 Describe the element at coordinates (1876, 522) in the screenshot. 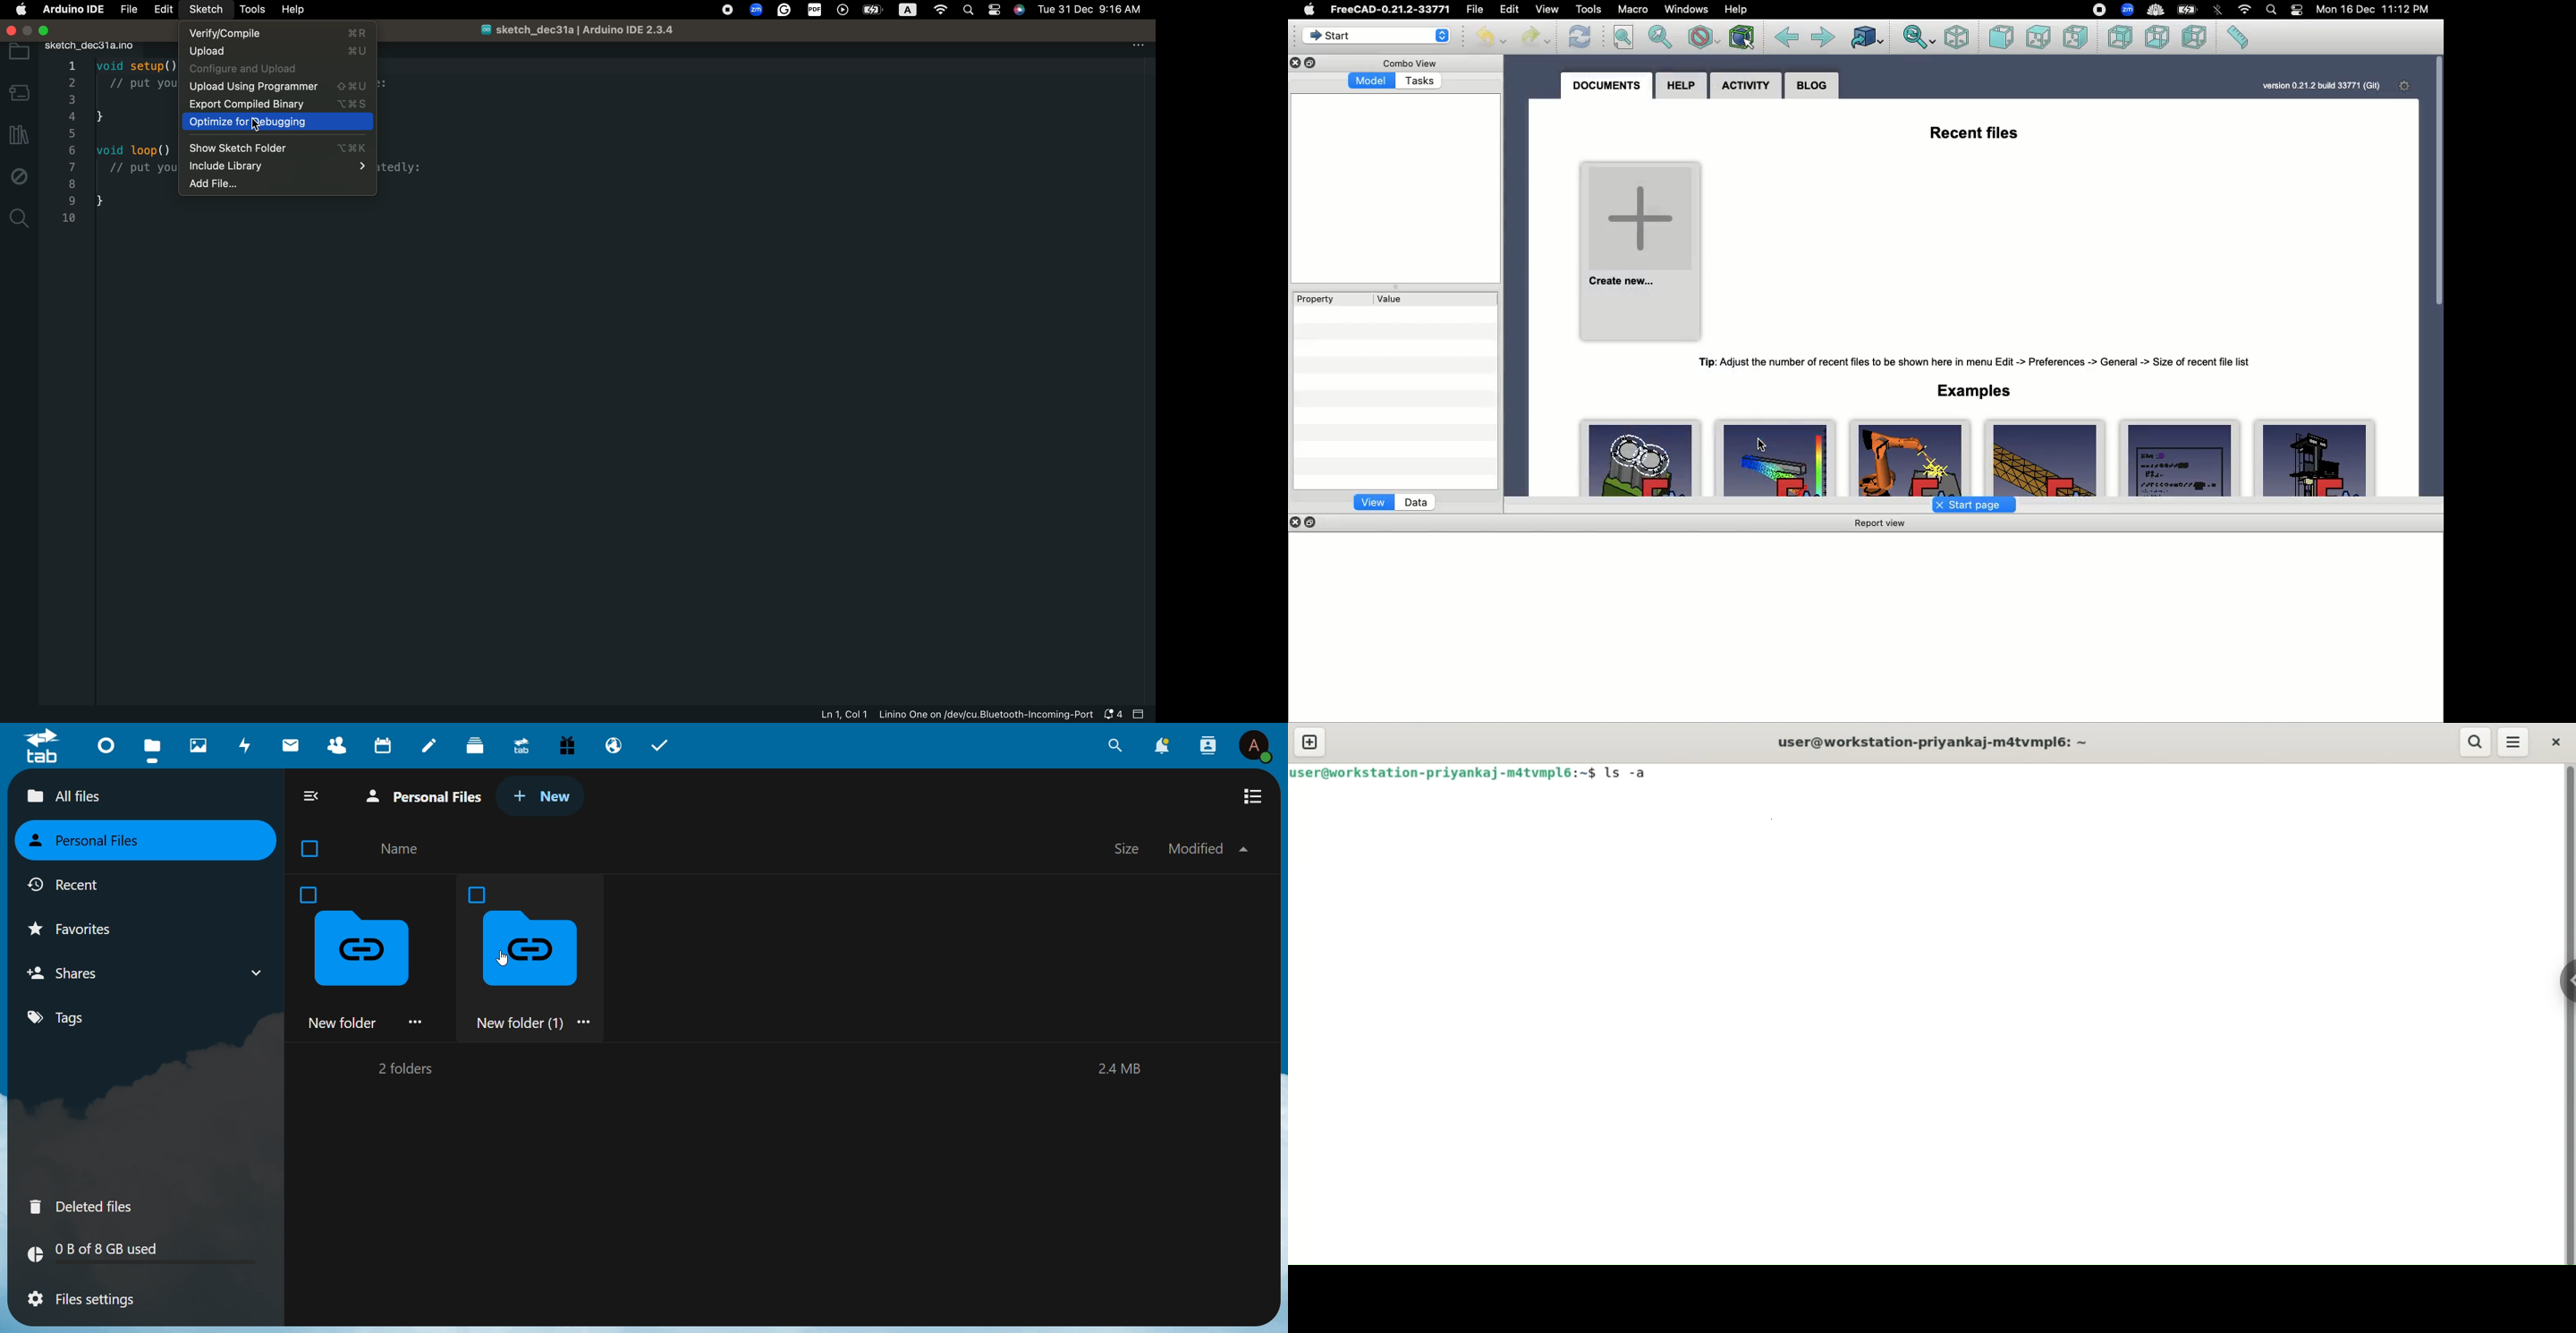

I see `Report view` at that location.